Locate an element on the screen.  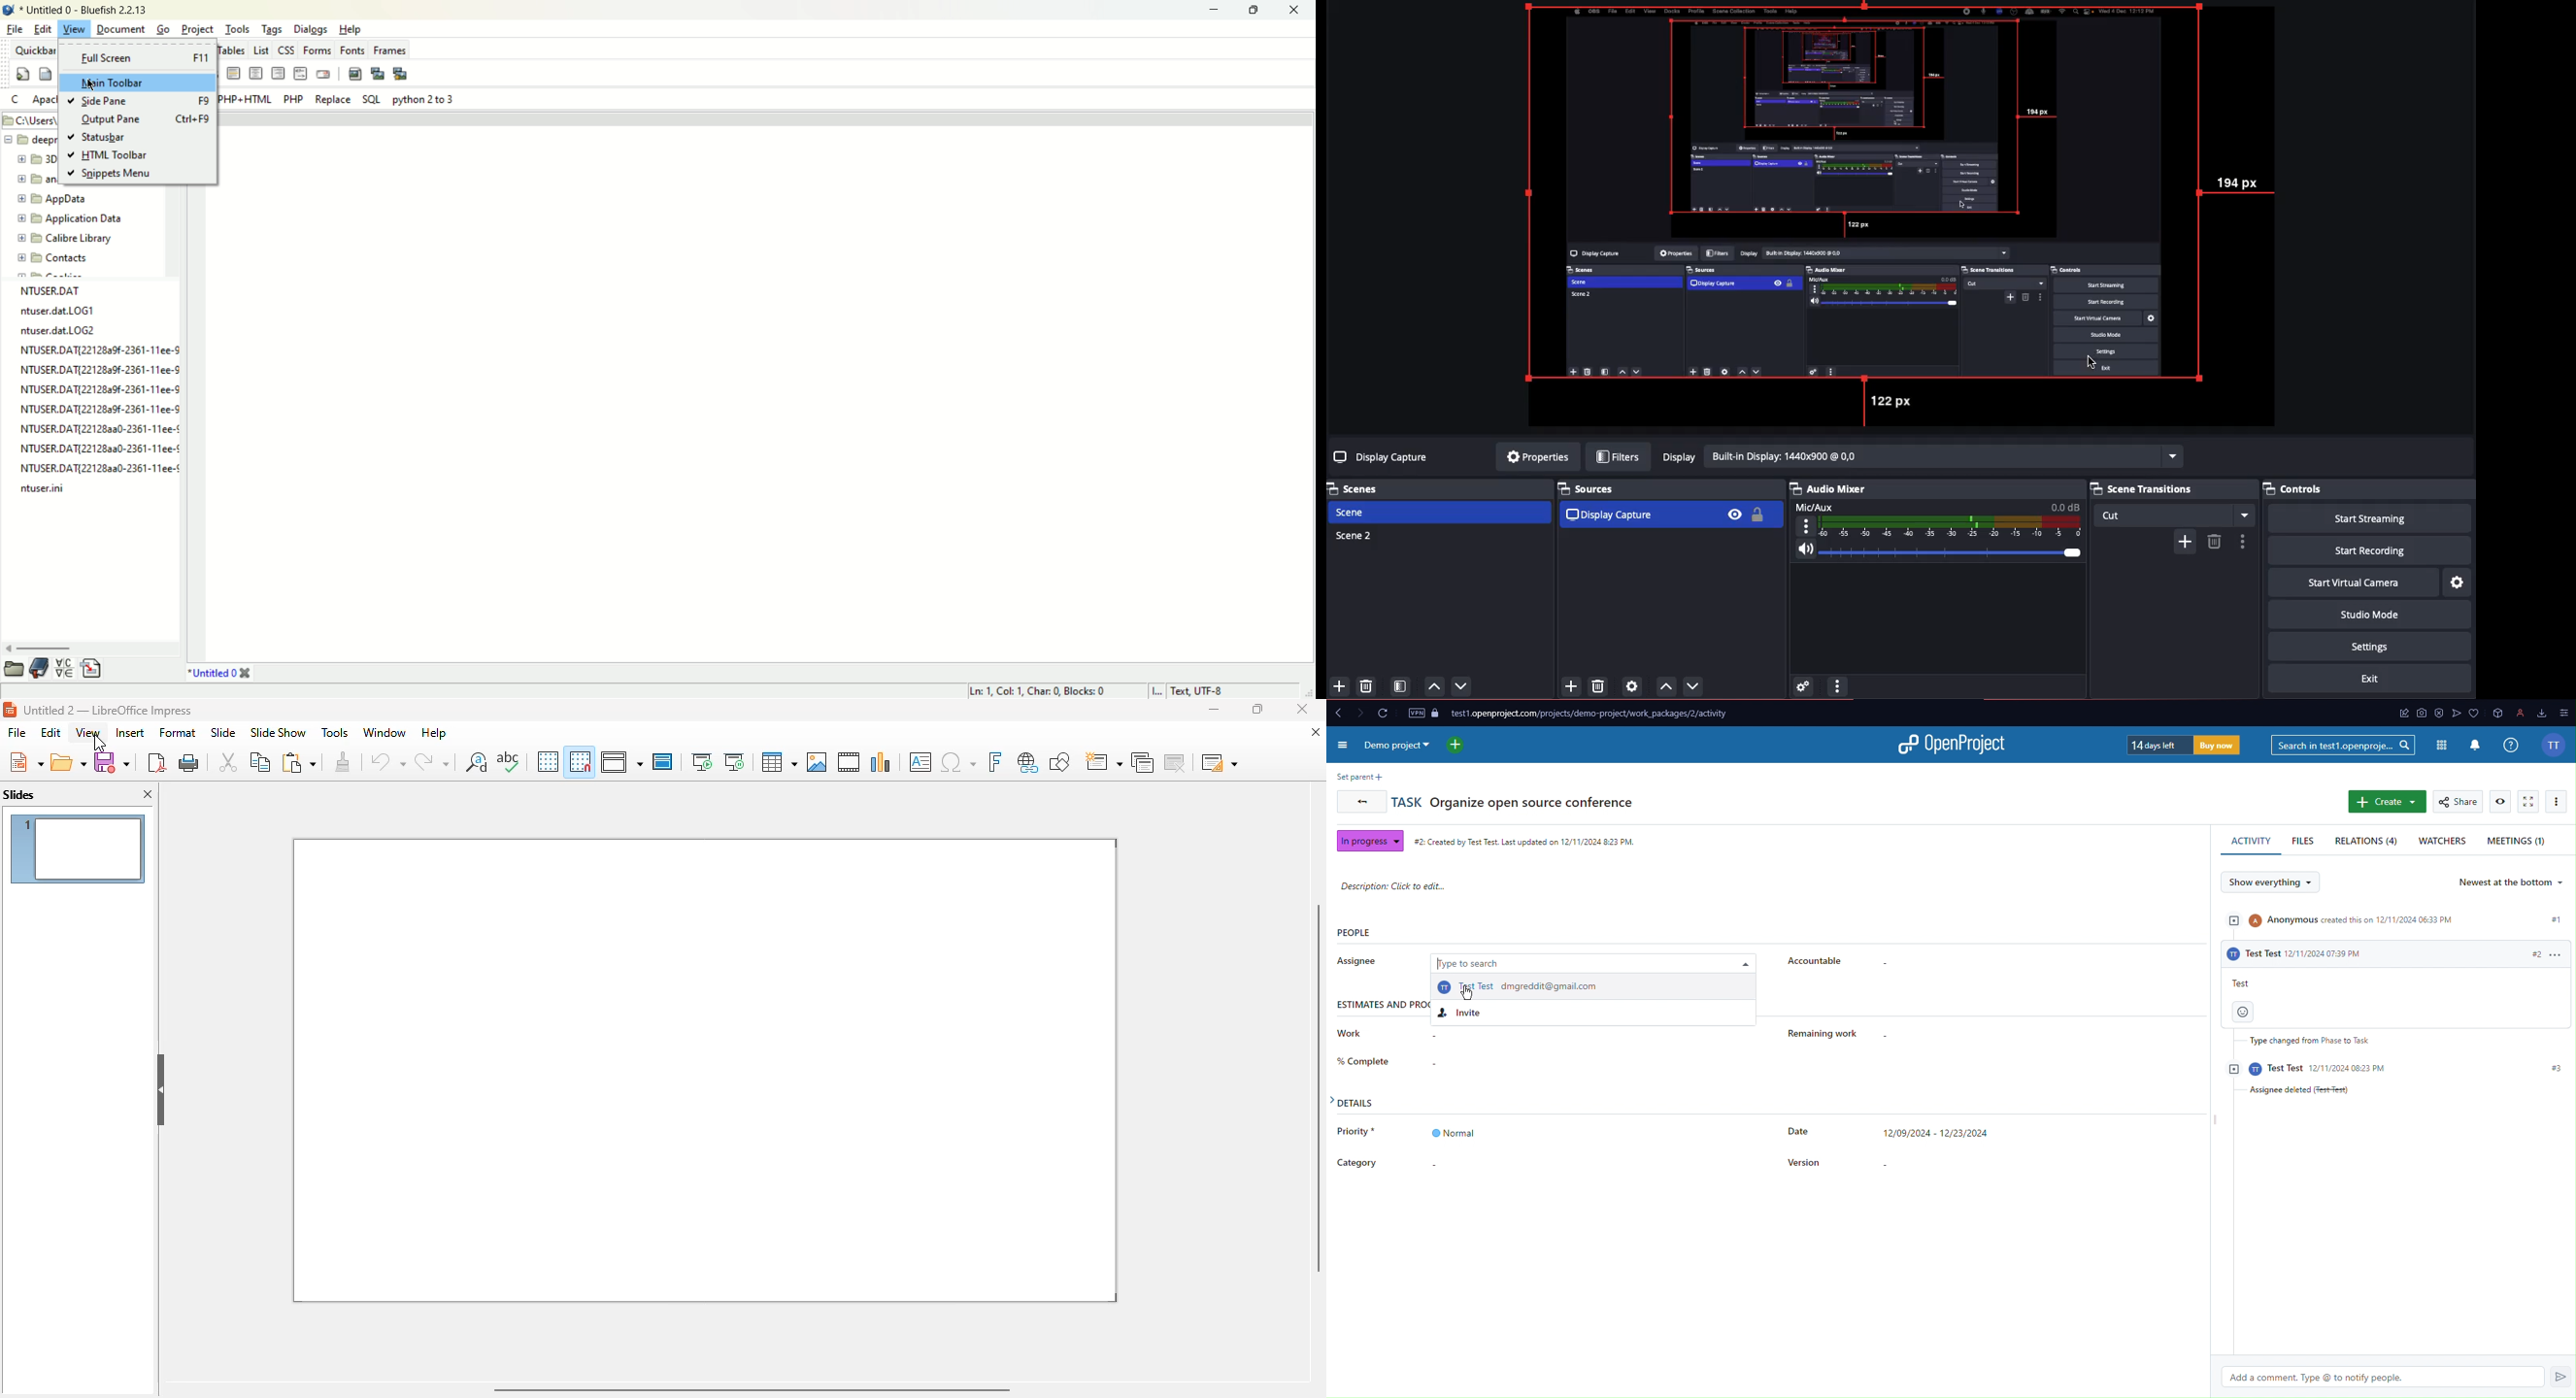
vertical scroll bar is located at coordinates (1315, 1087).